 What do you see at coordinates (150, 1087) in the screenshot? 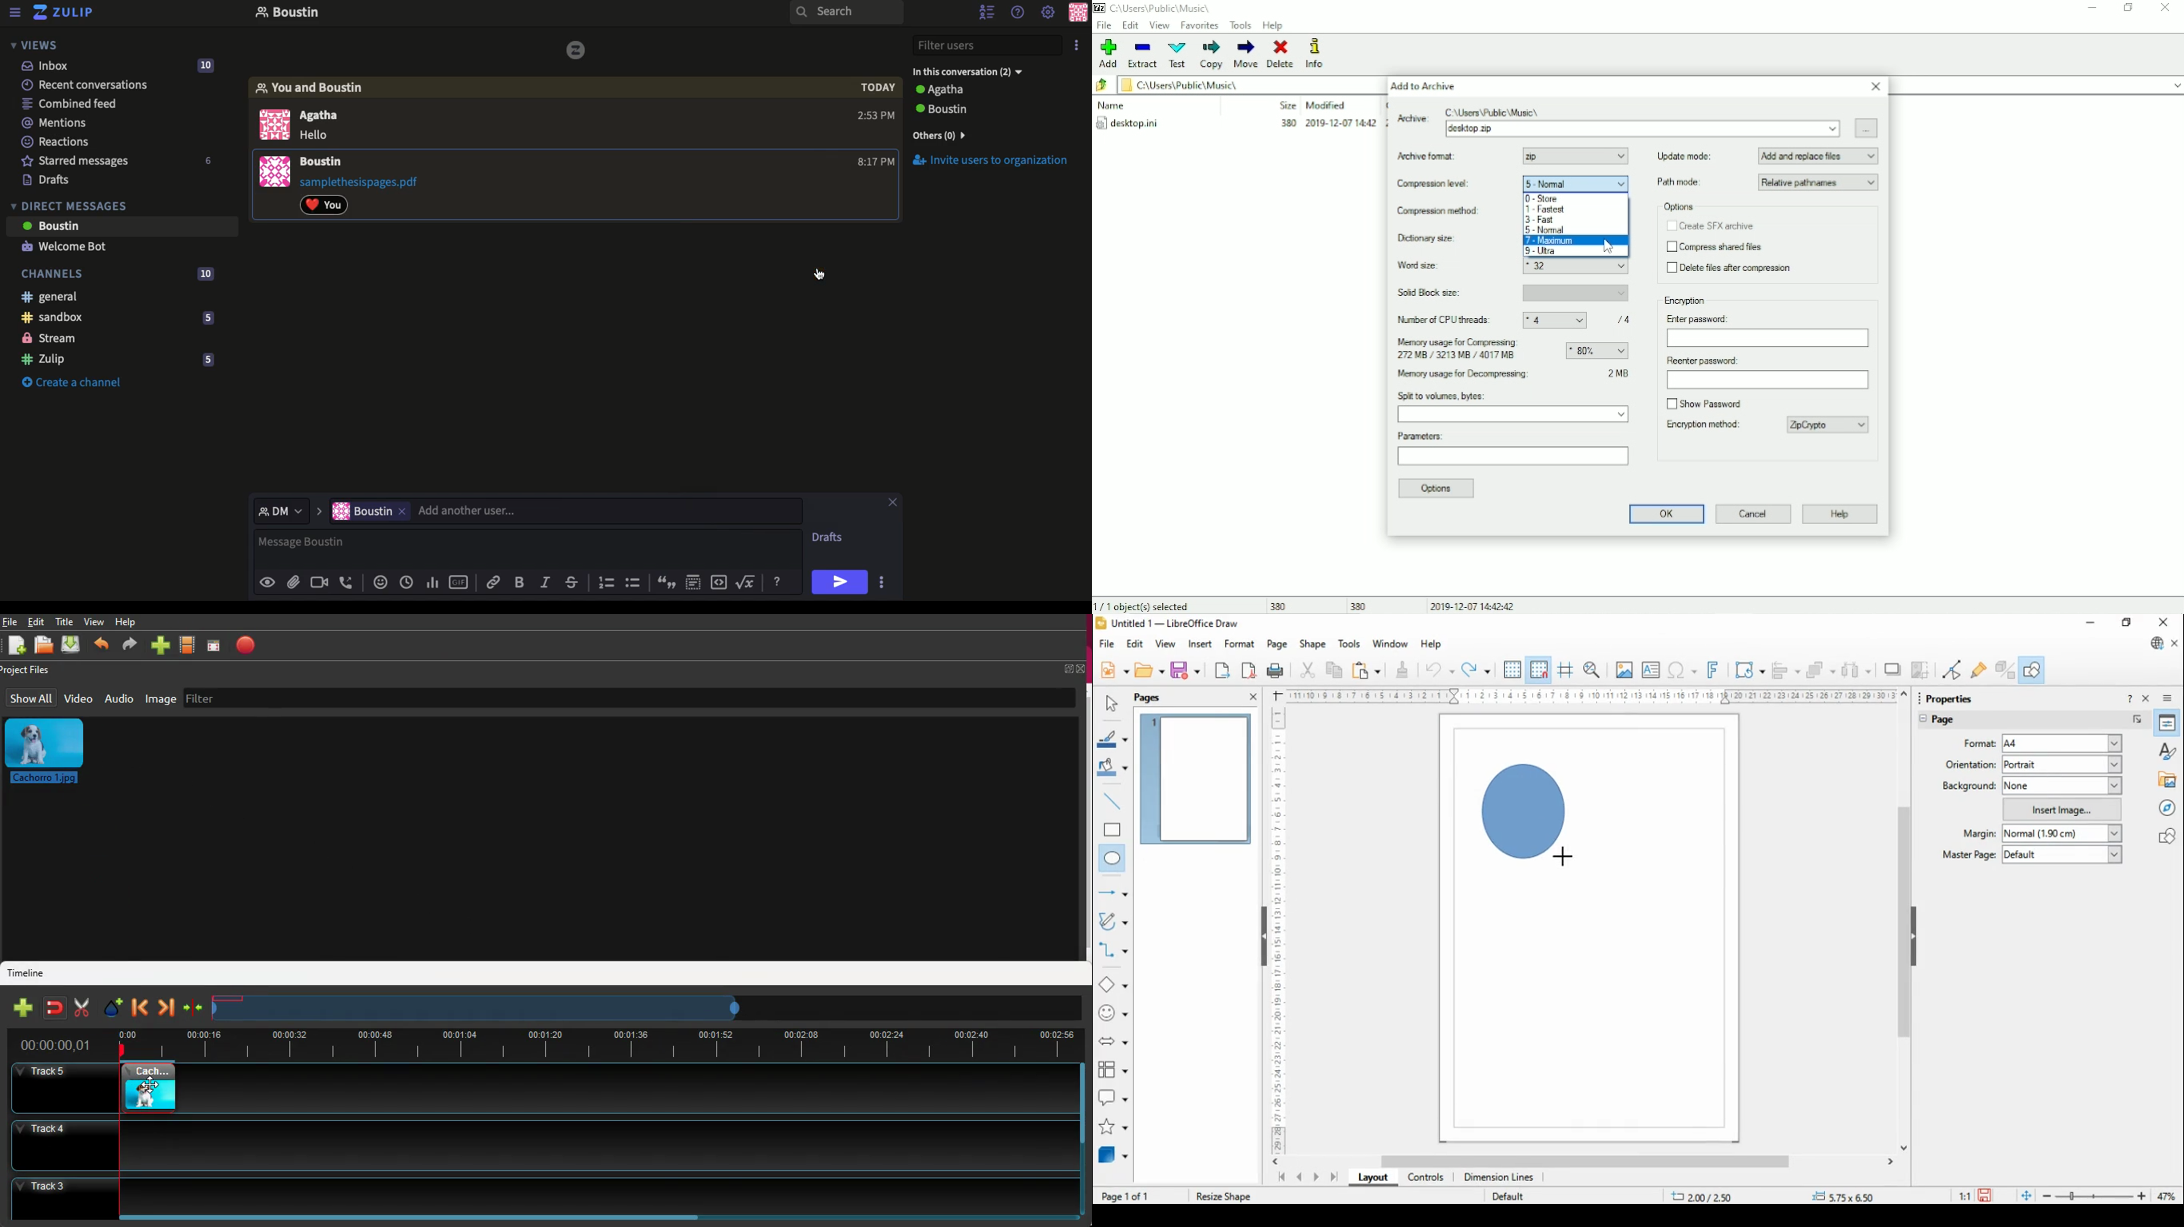
I see `video` at bounding box center [150, 1087].